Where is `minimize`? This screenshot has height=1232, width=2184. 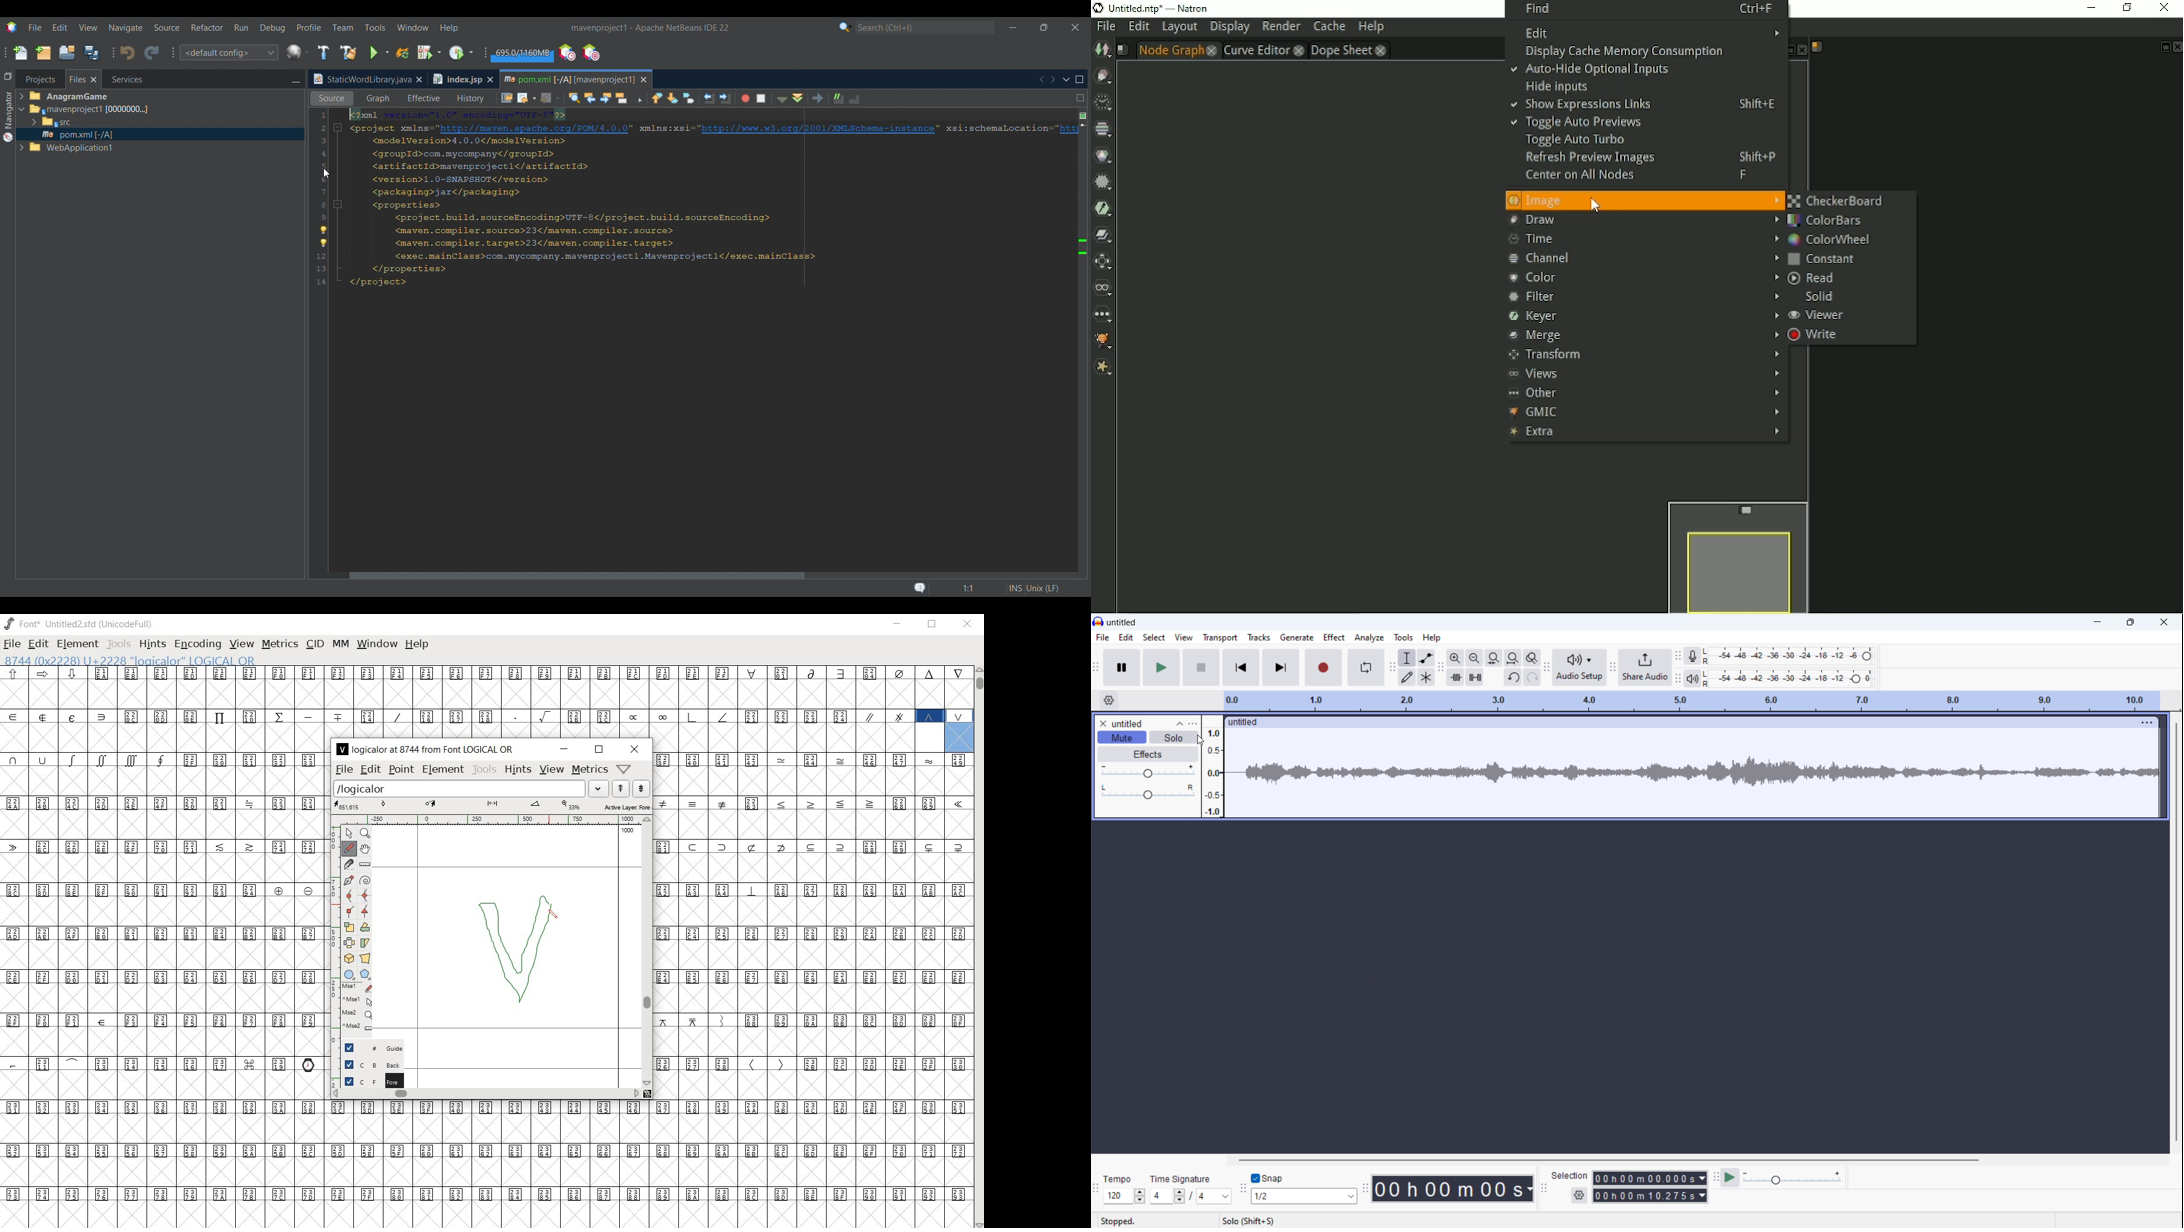 minimize is located at coordinates (565, 748).